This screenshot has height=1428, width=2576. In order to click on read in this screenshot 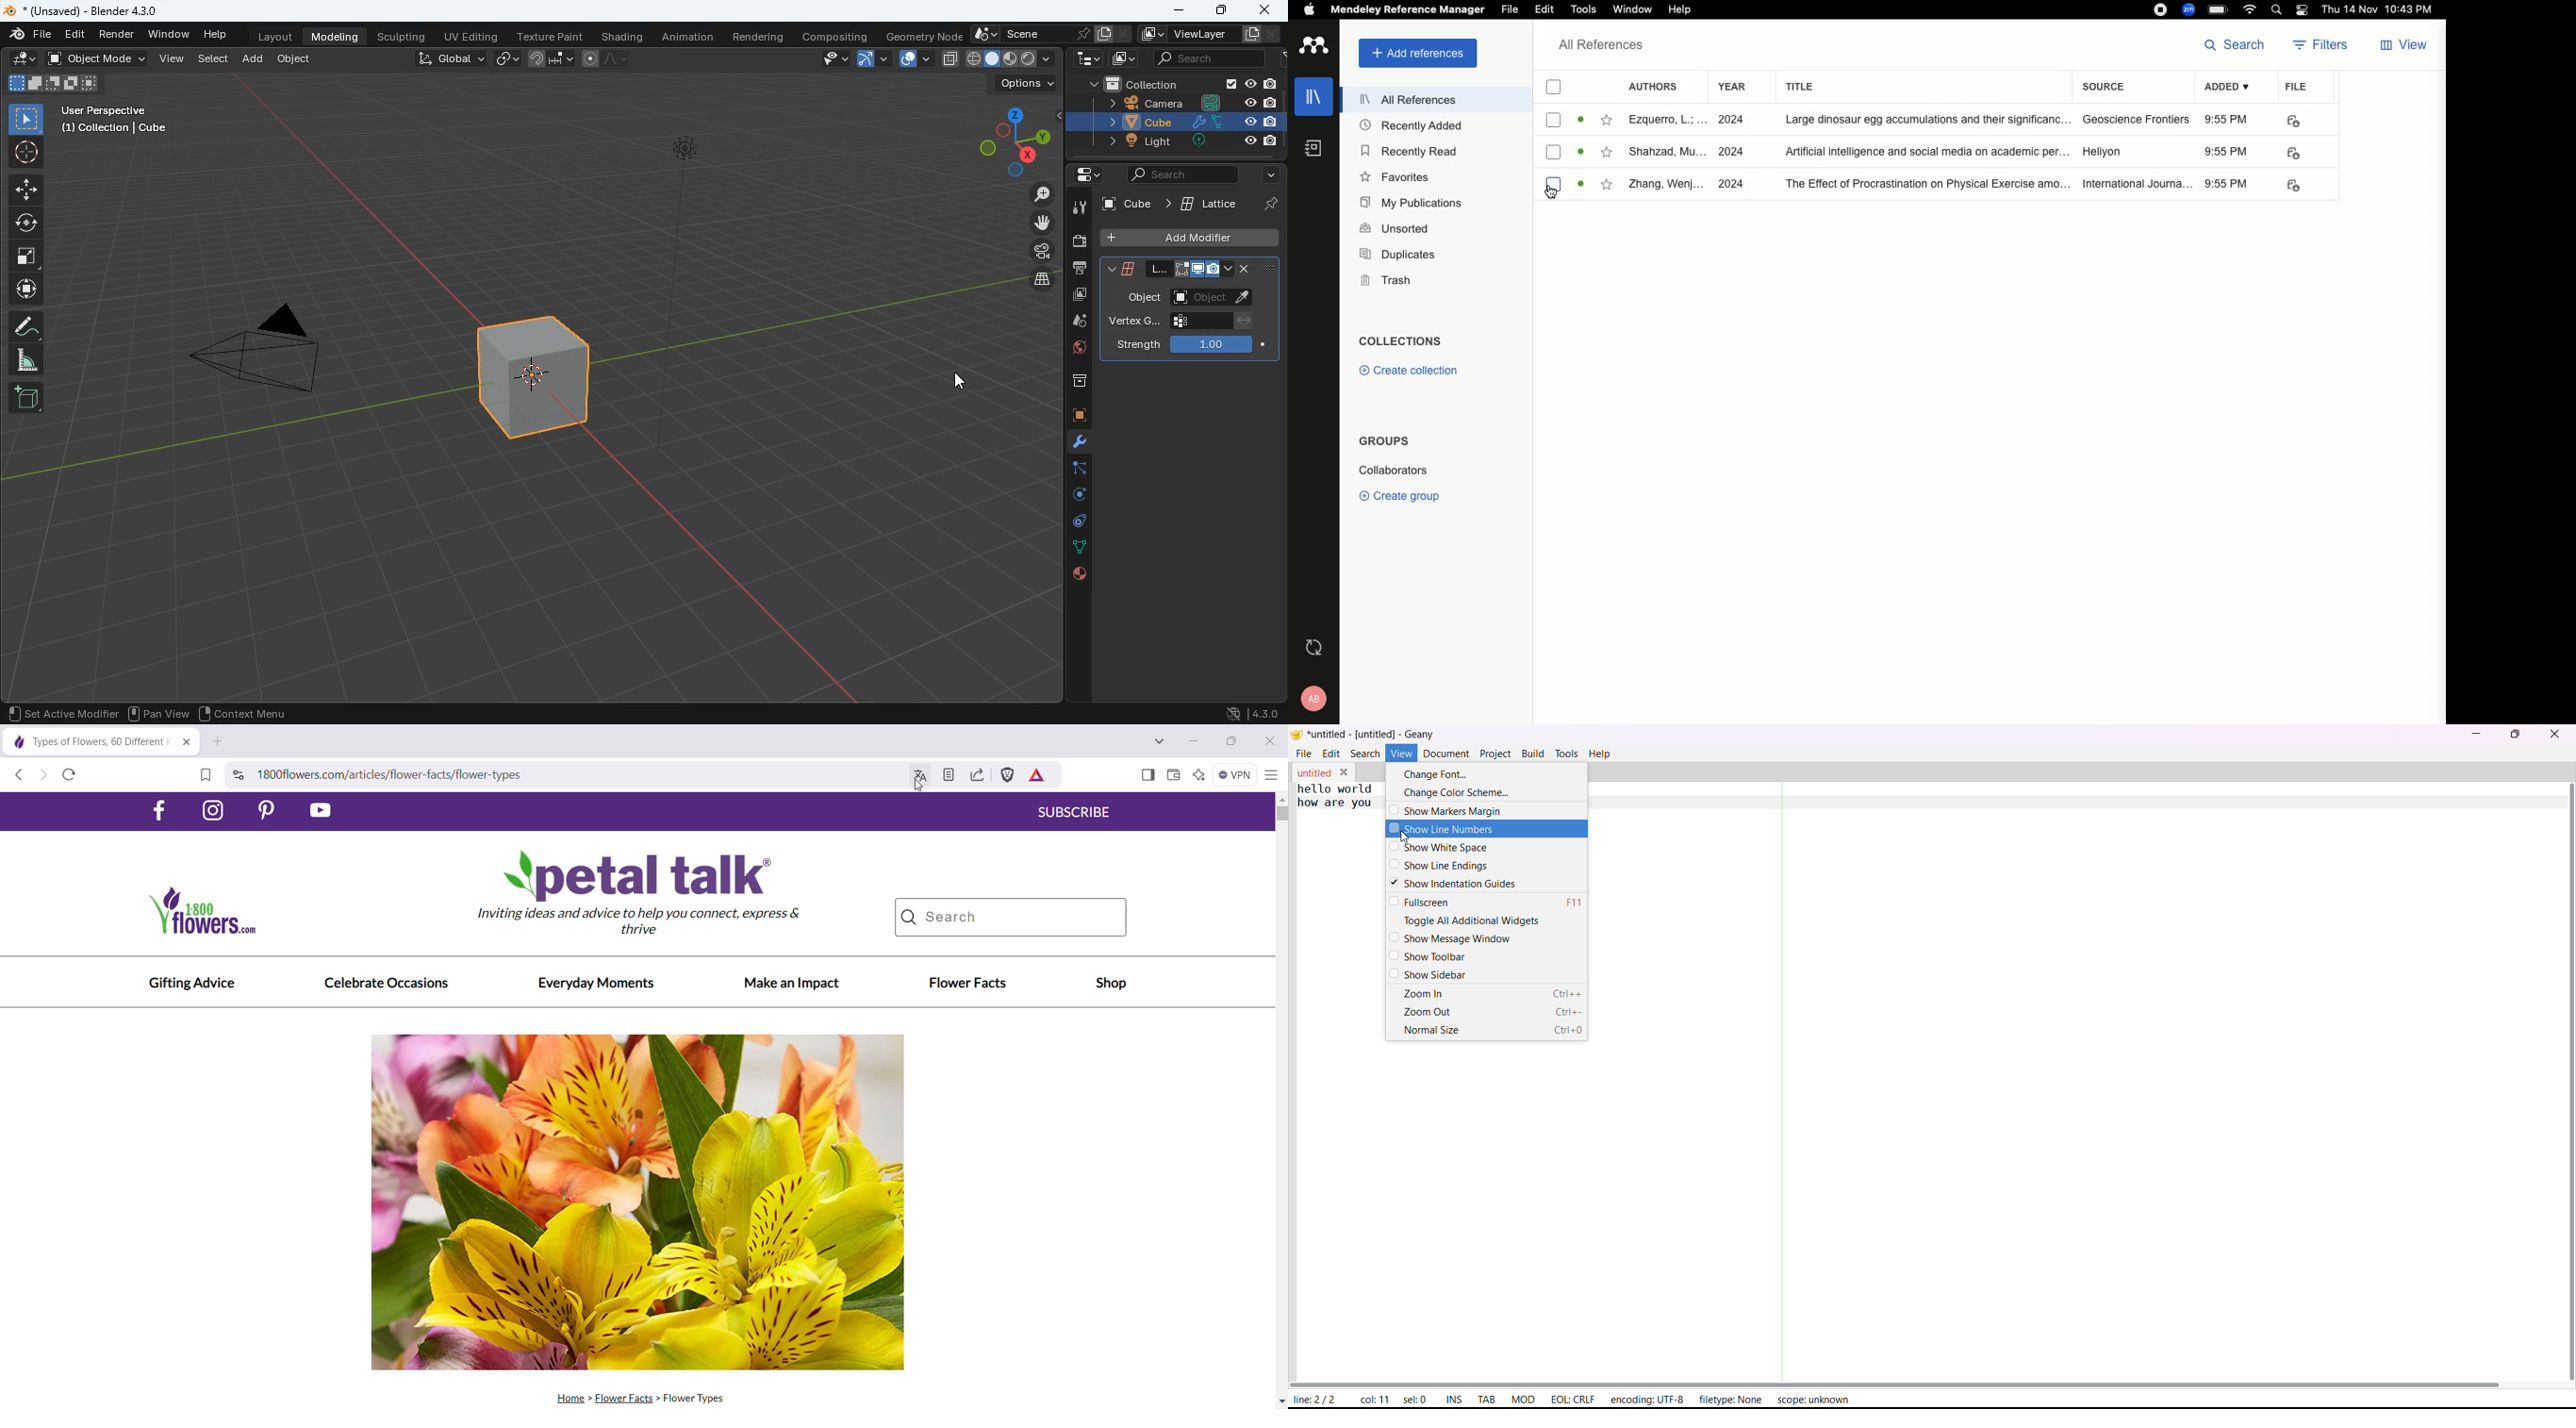, I will do `click(1582, 185)`.